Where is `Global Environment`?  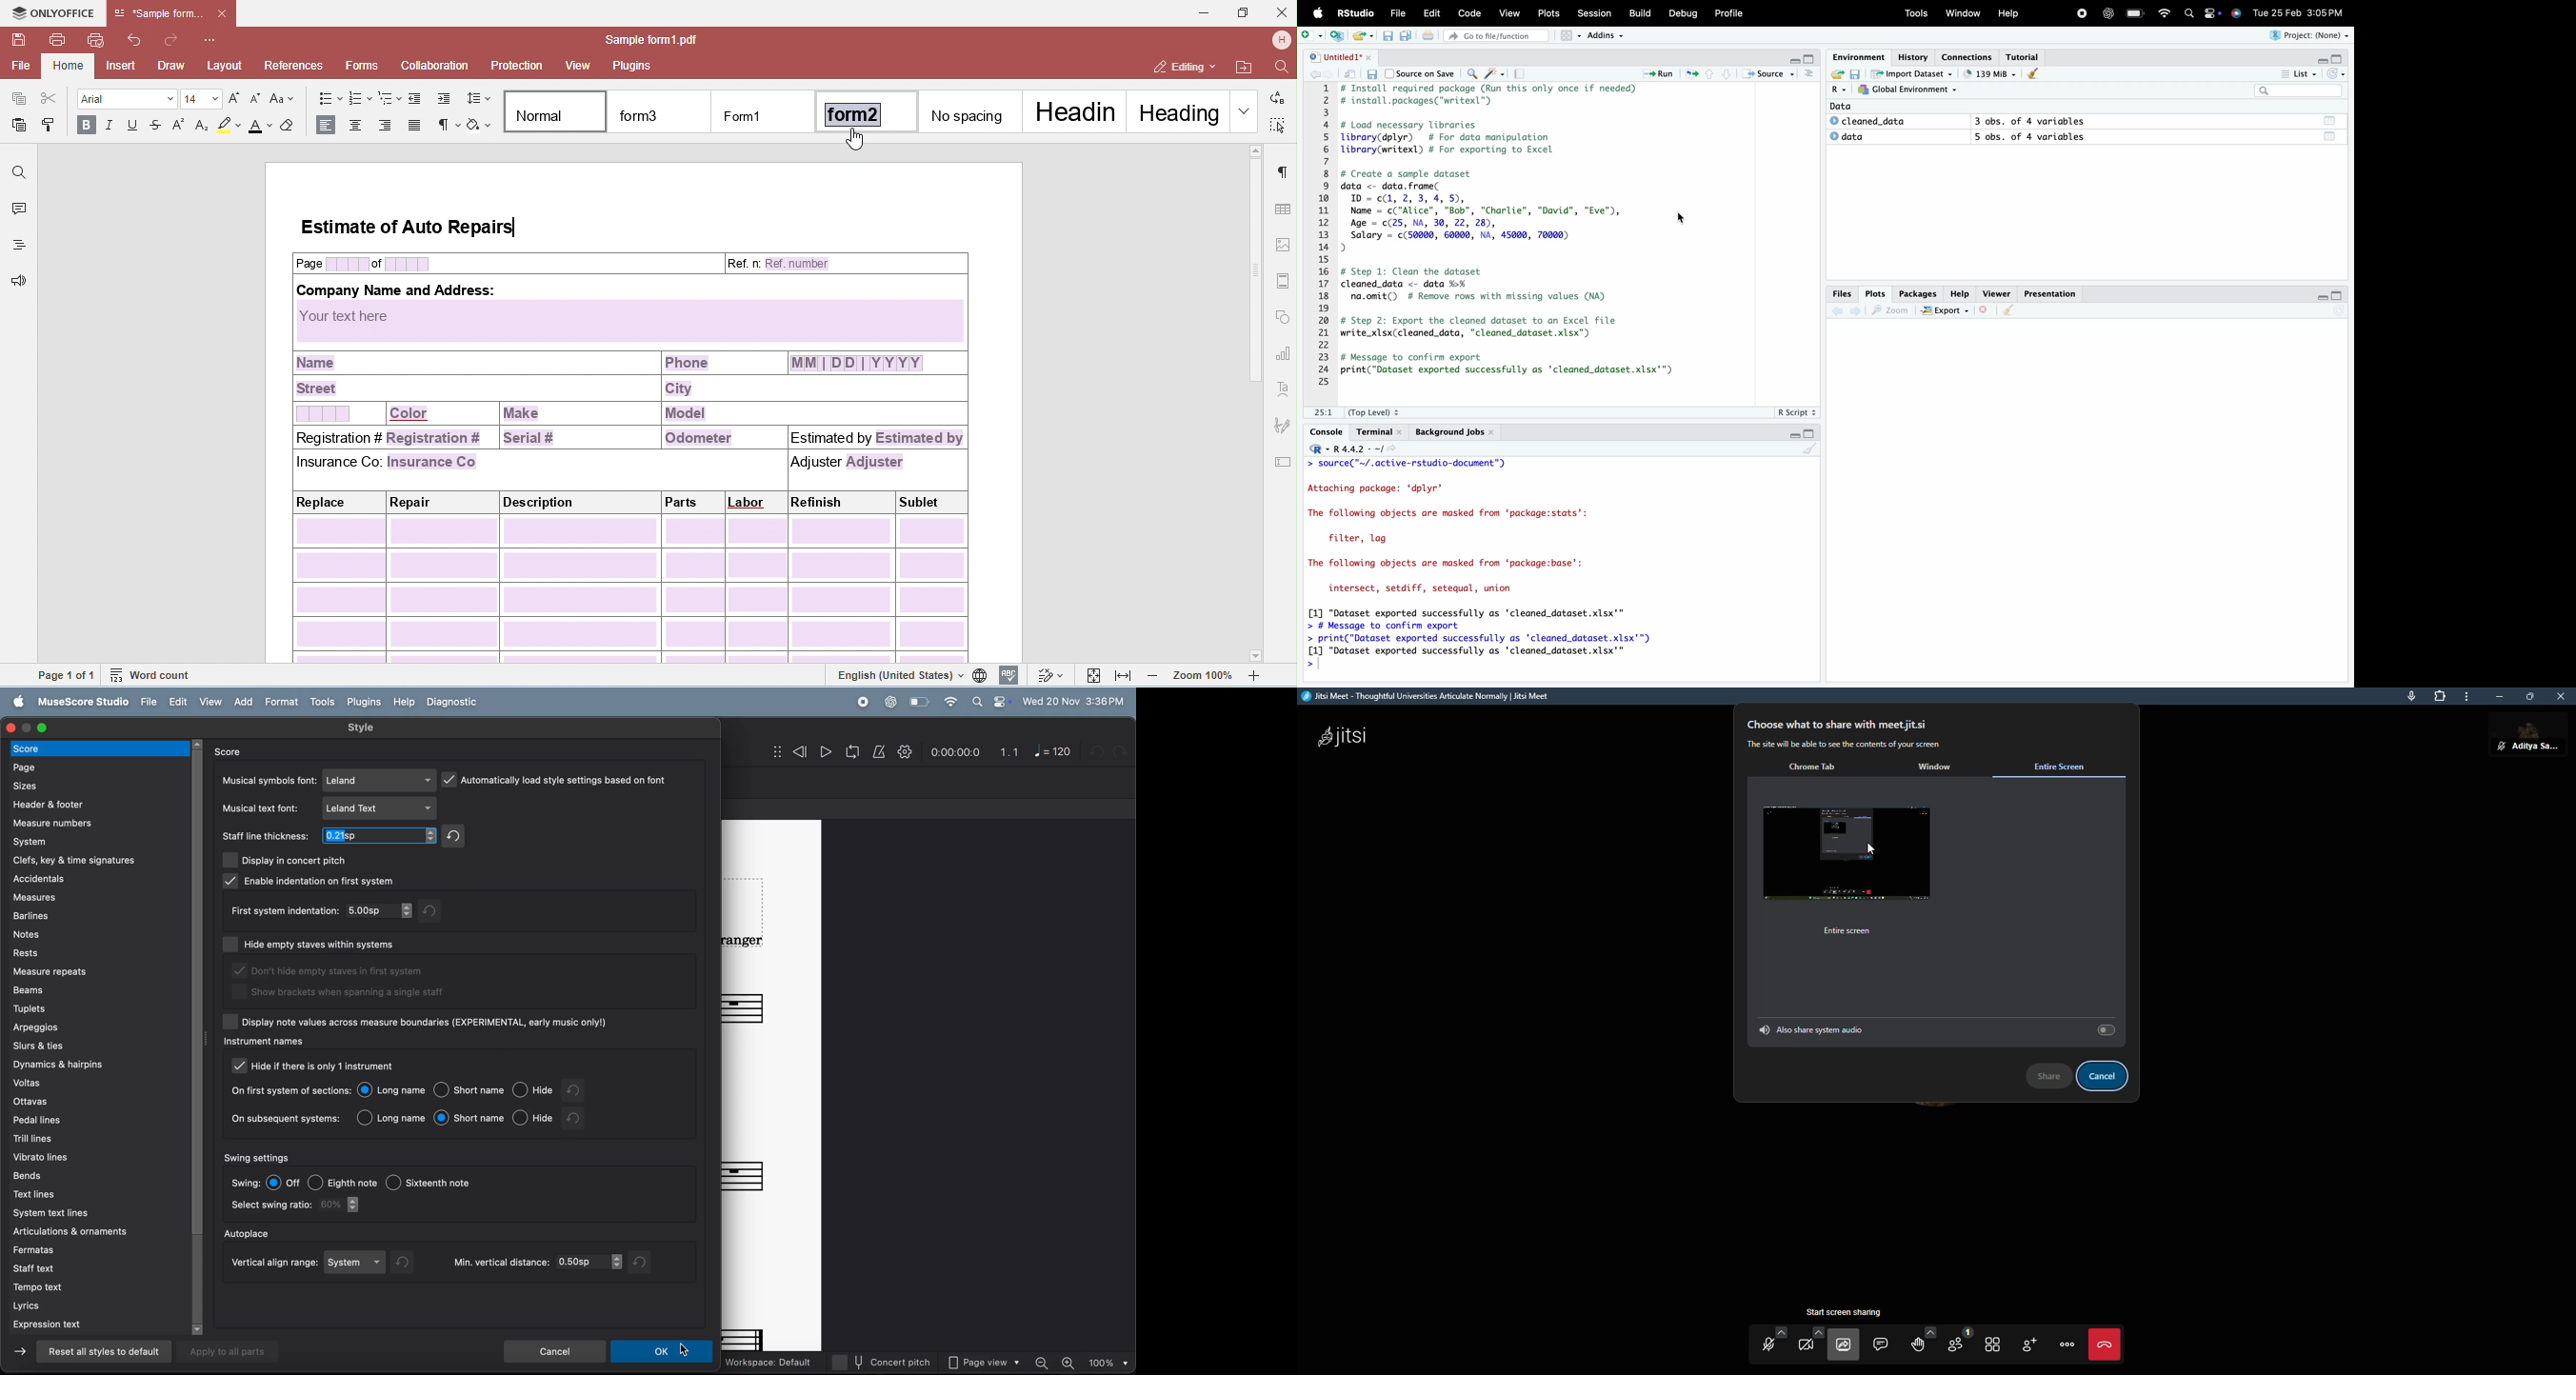 Global Environment is located at coordinates (1910, 90).